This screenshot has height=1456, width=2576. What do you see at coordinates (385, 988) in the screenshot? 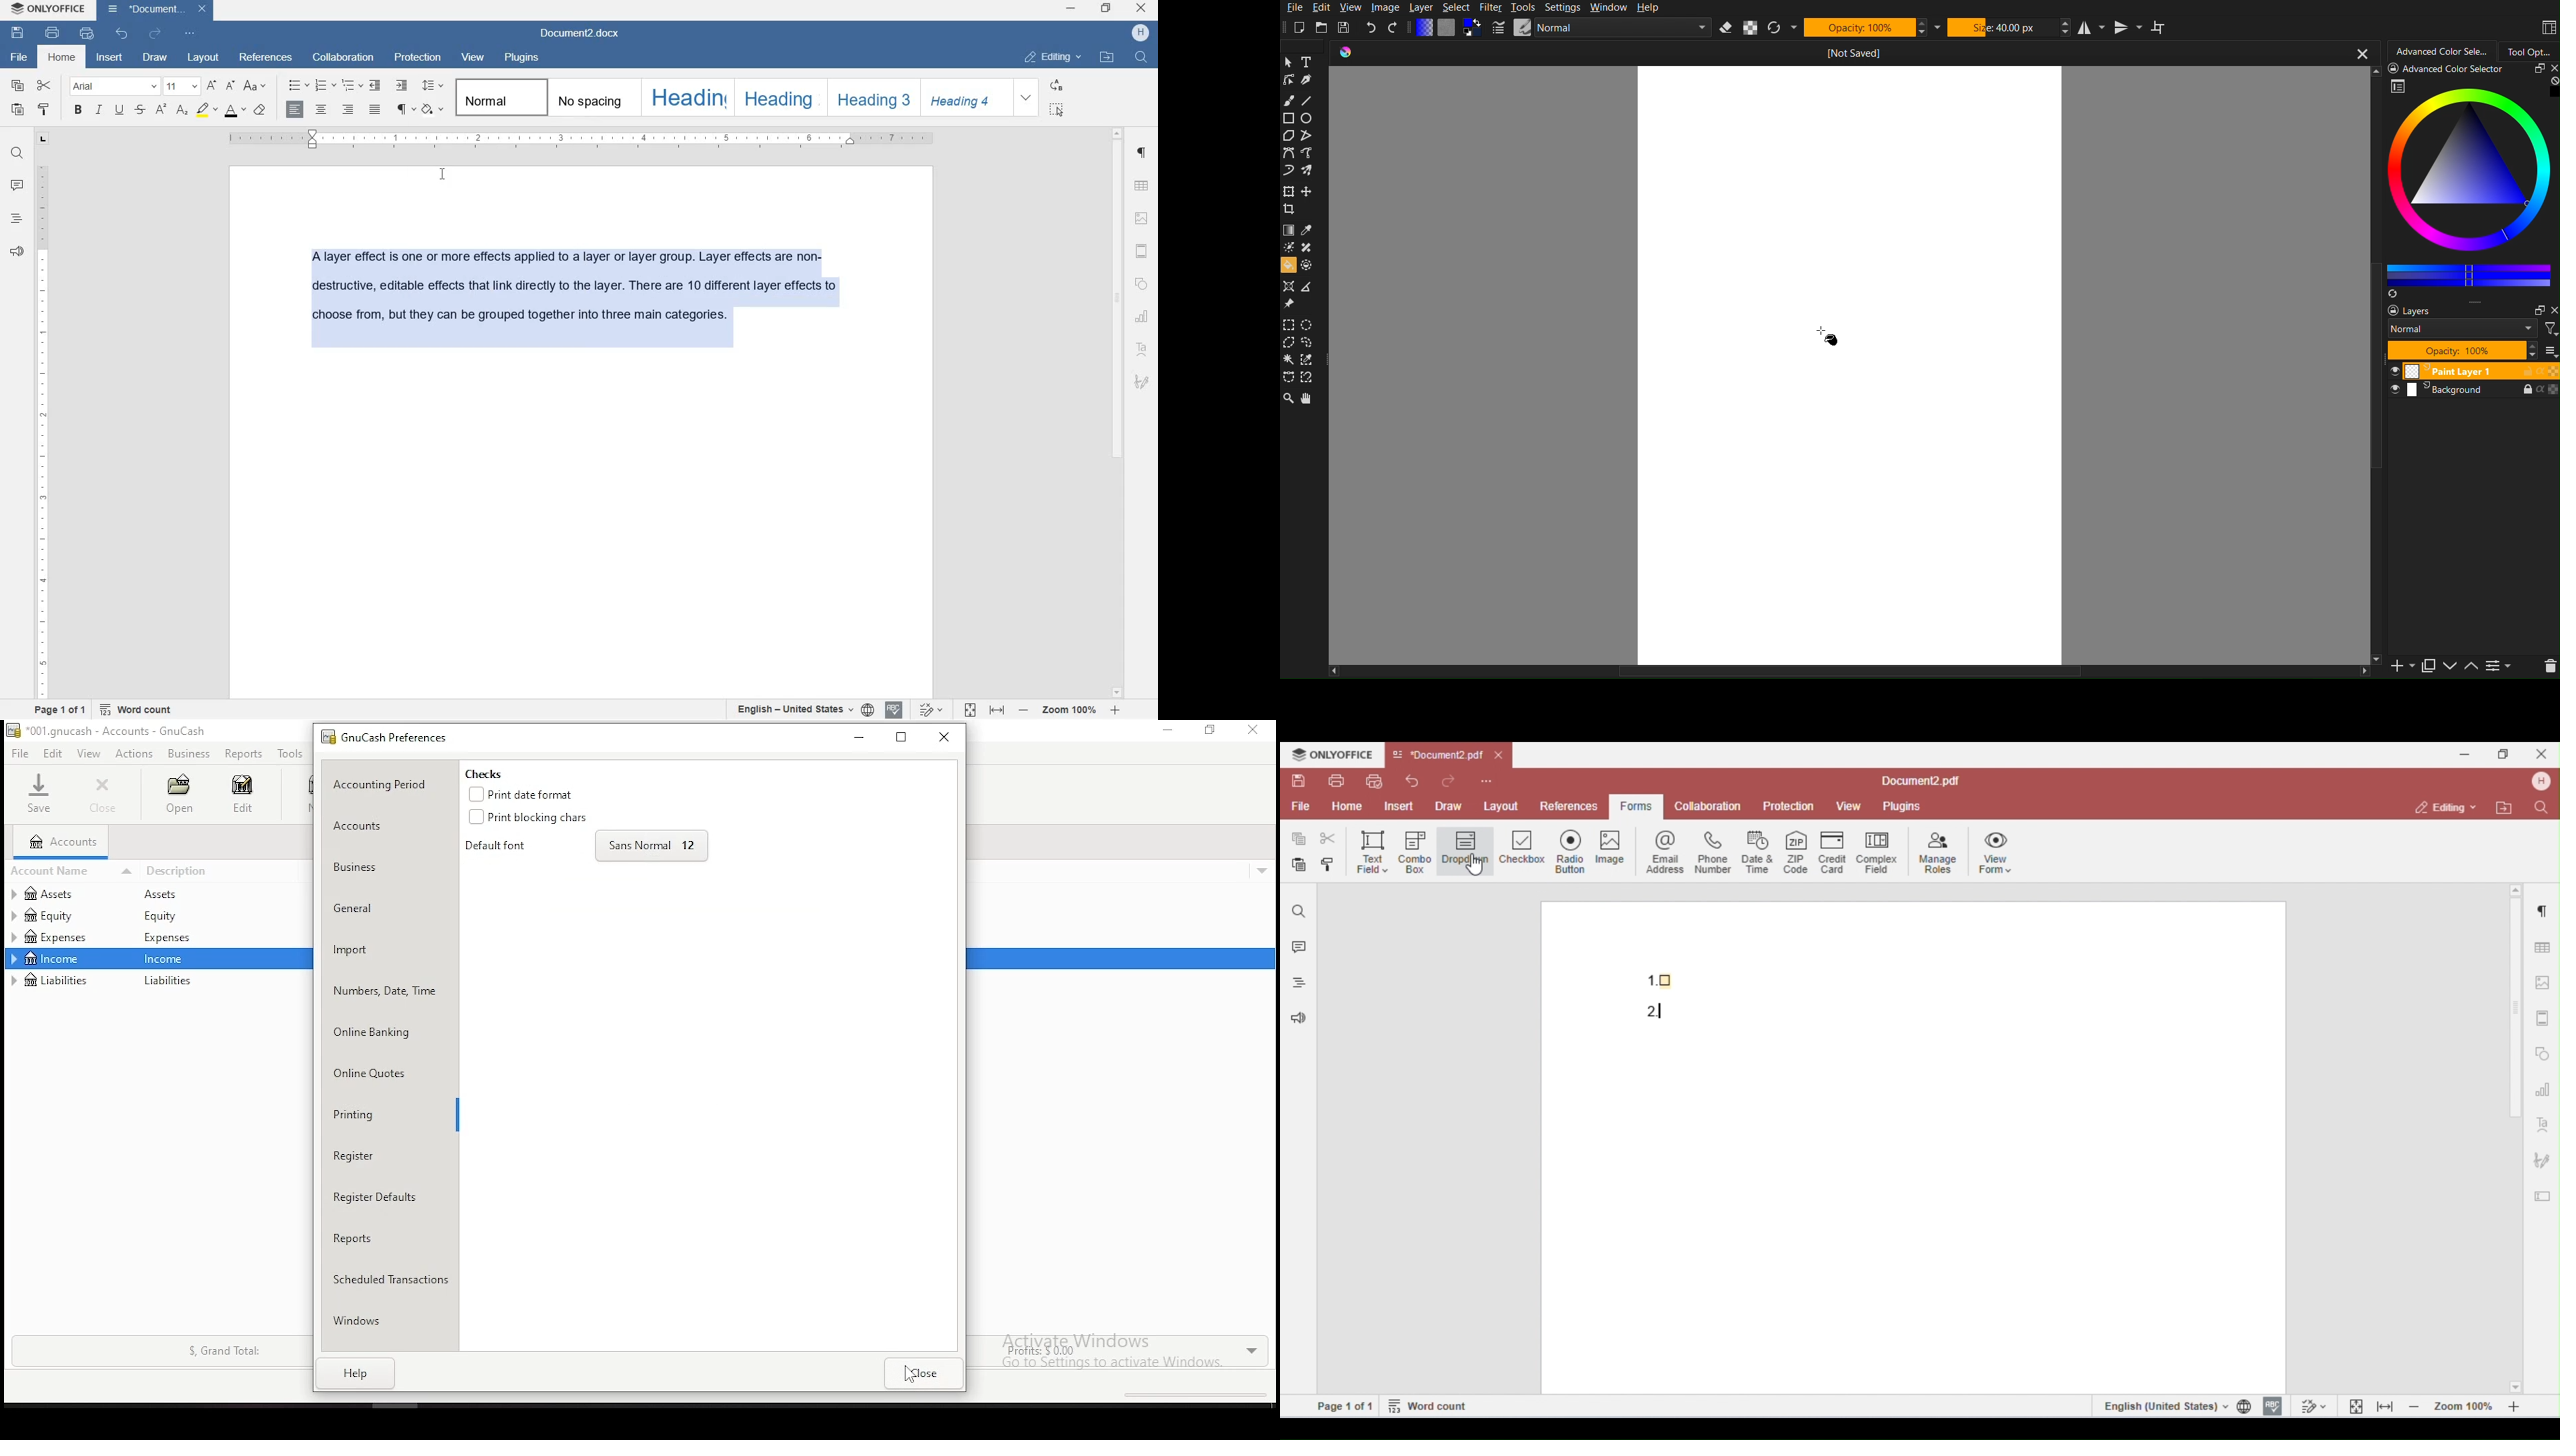
I see `number, date, time` at bounding box center [385, 988].